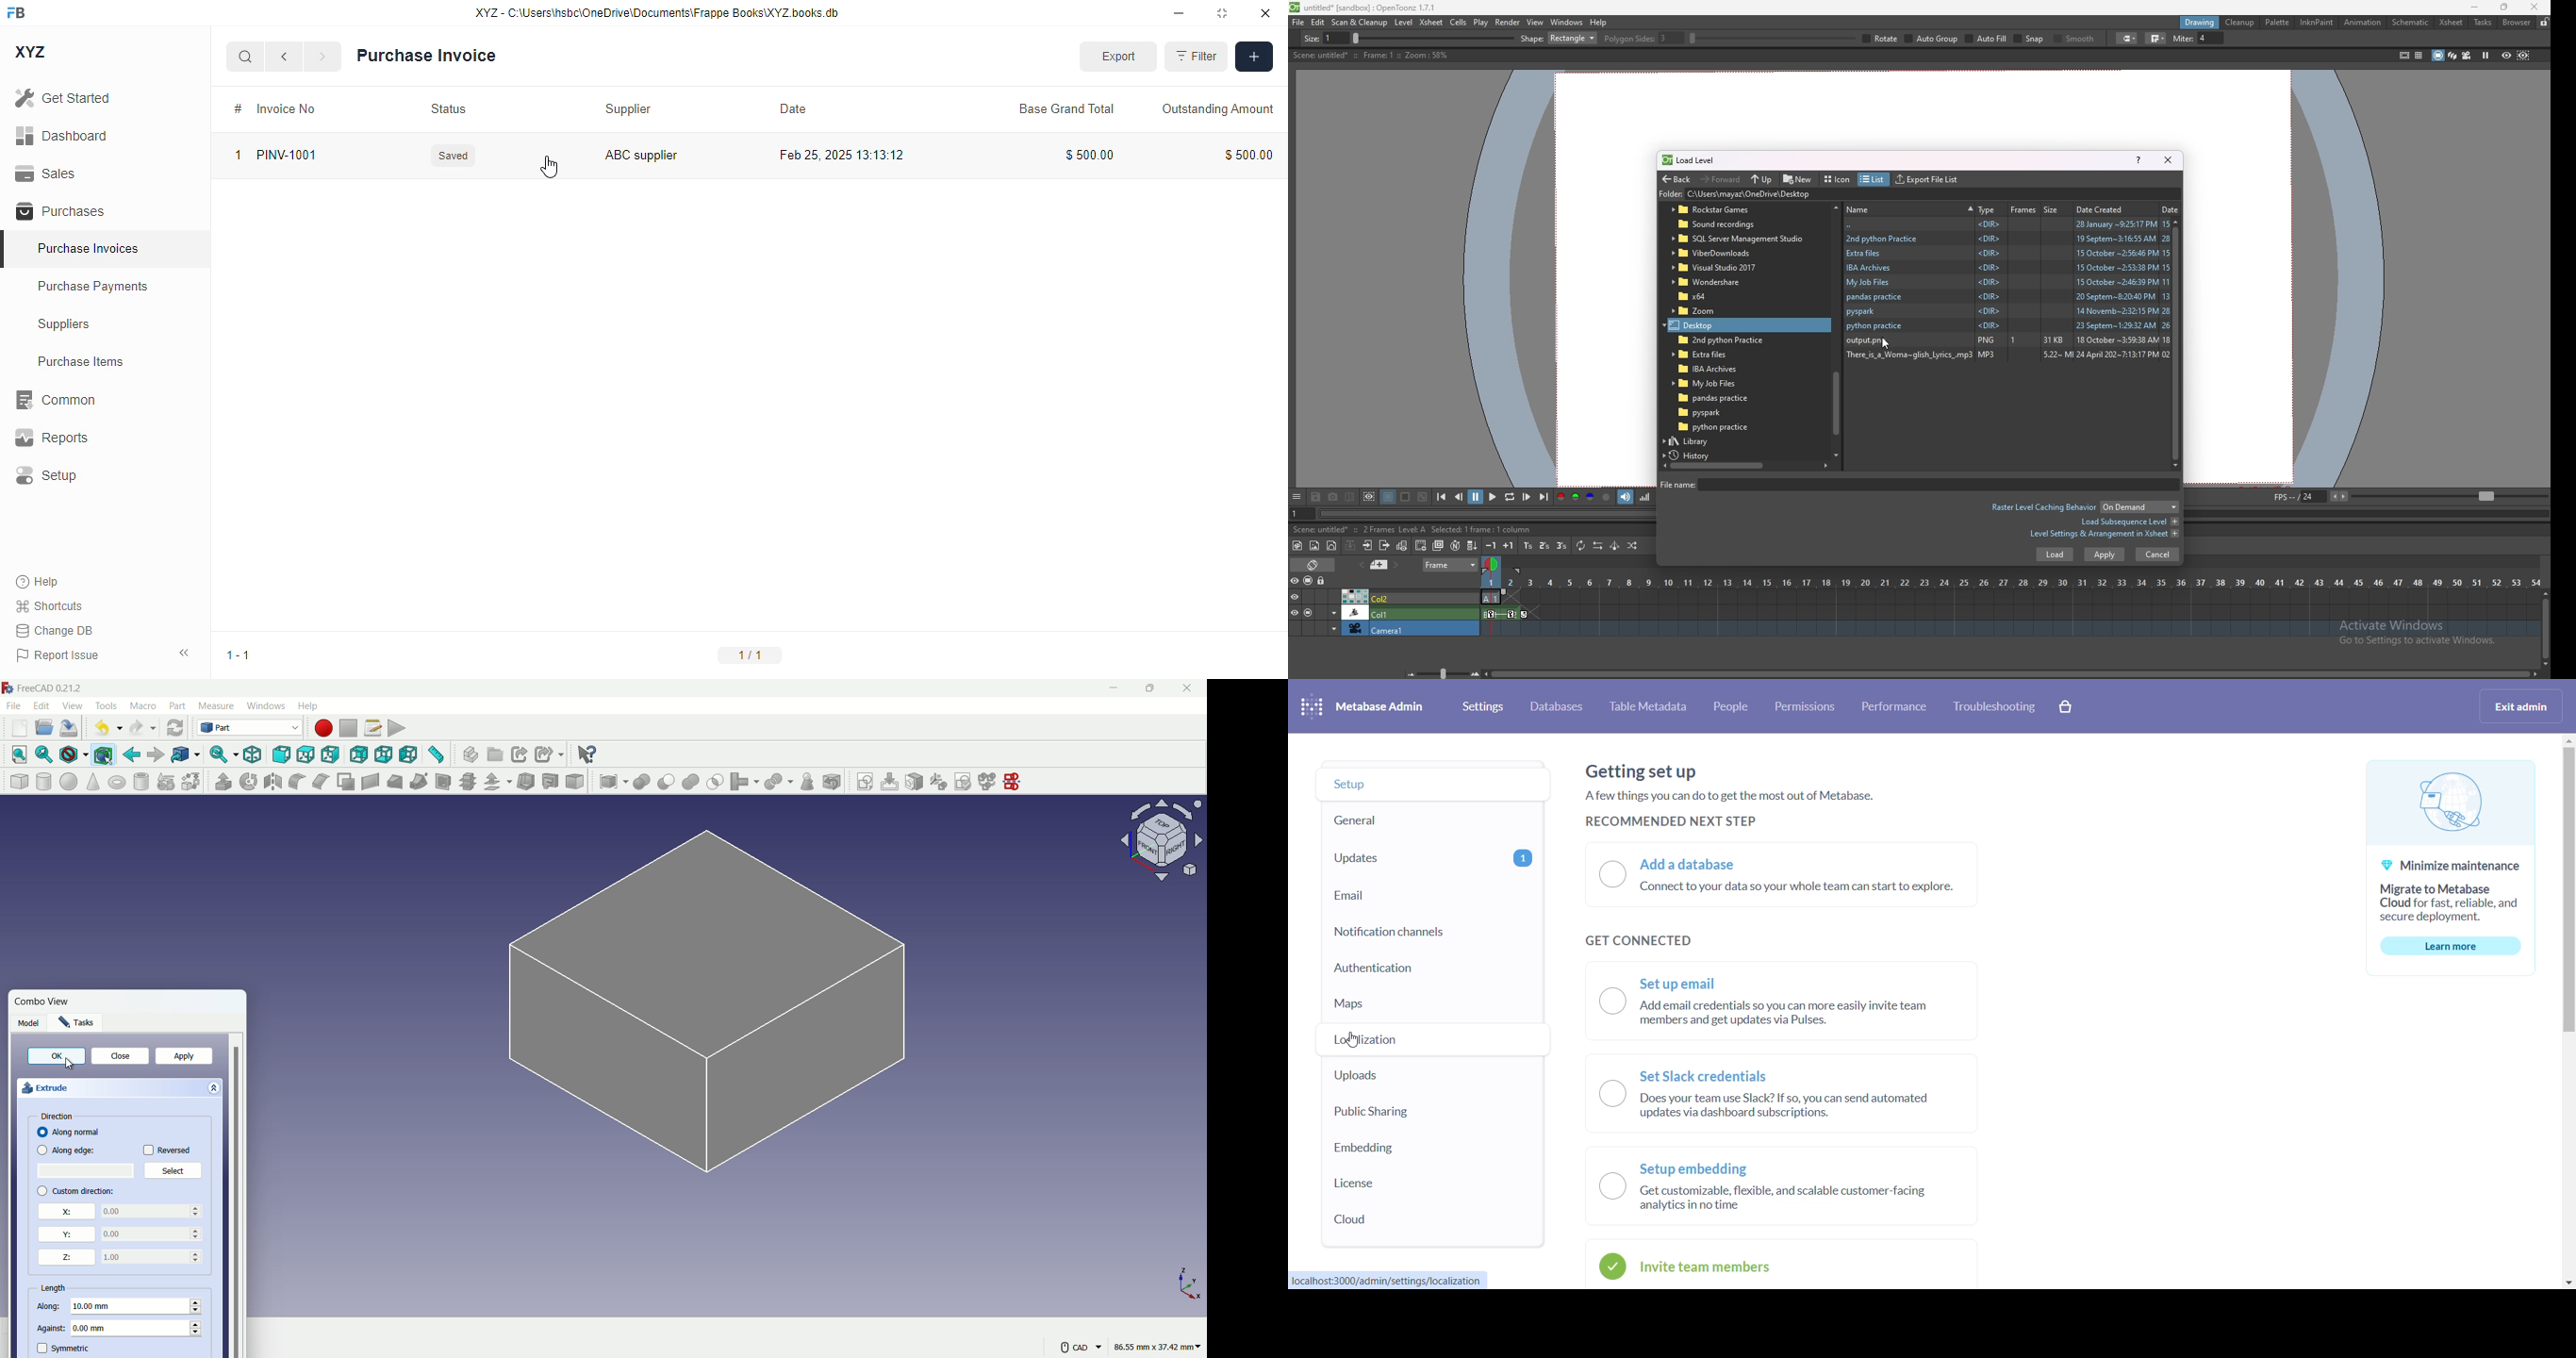 The height and width of the screenshot is (1372, 2576). What do you see at coordinates (453, 156) in the screenshot?
I see `Saved` at bounding box center [453, 156].